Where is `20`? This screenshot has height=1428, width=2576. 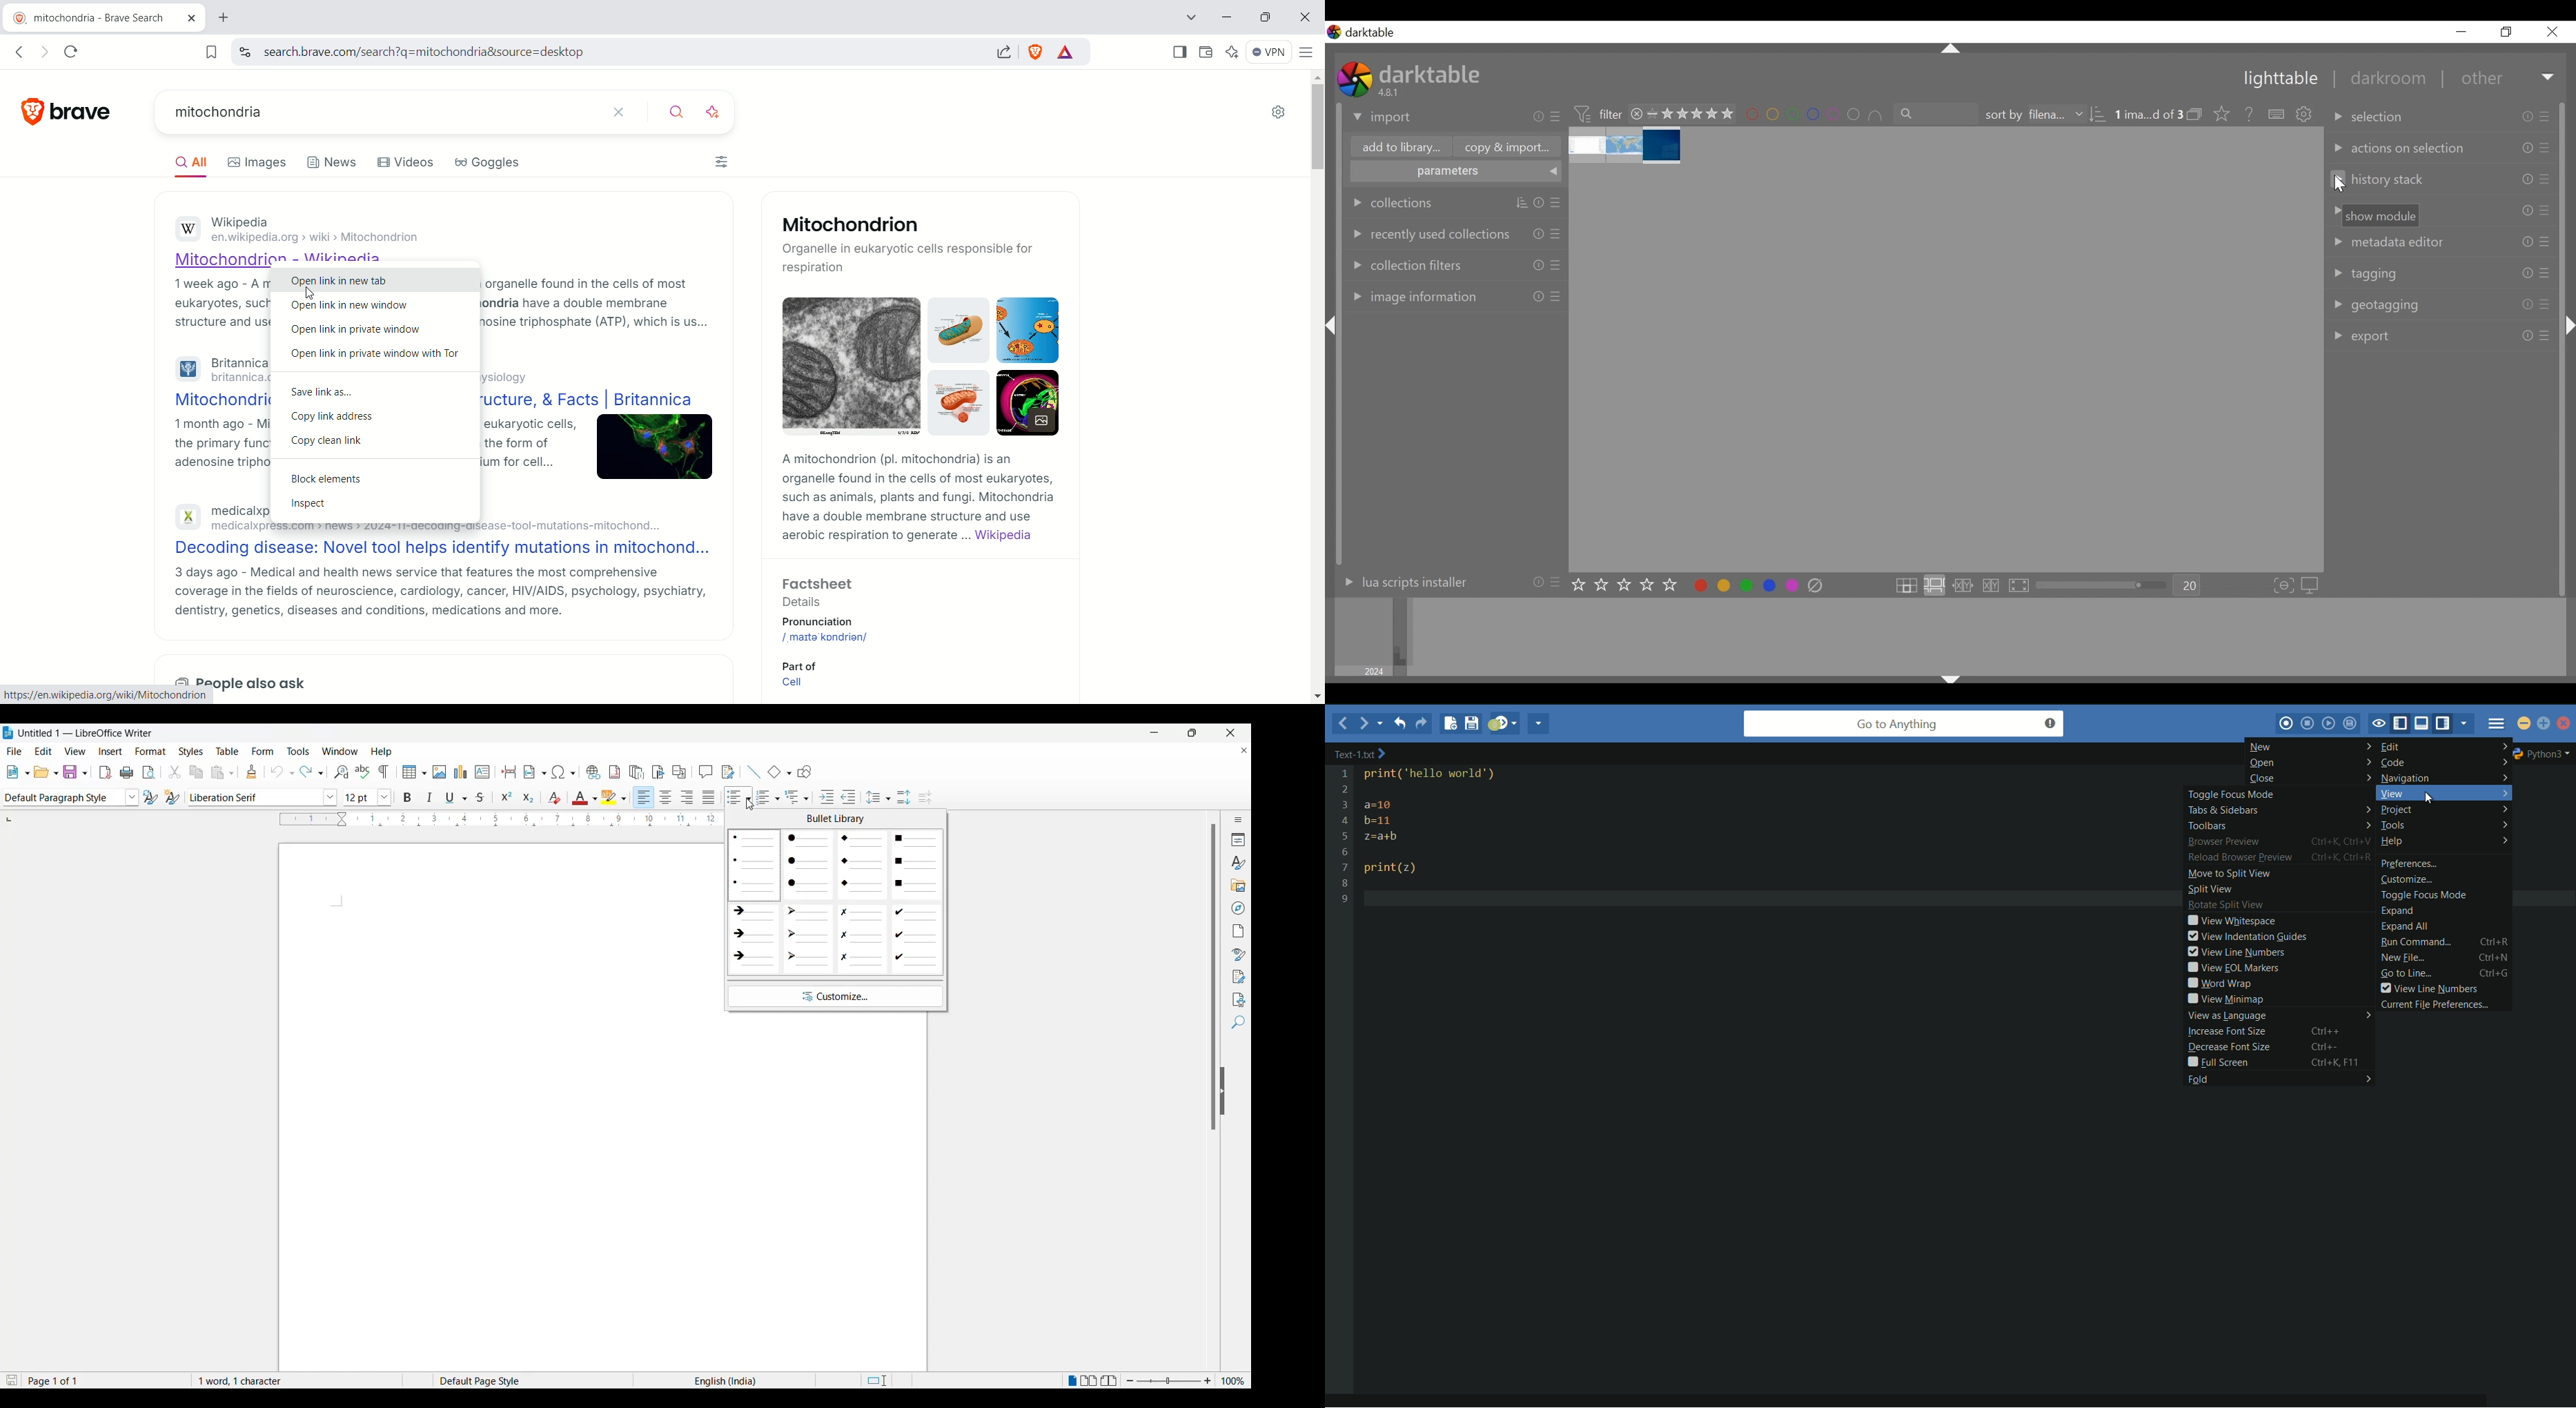
20 is located at coordinates (2188, 586).